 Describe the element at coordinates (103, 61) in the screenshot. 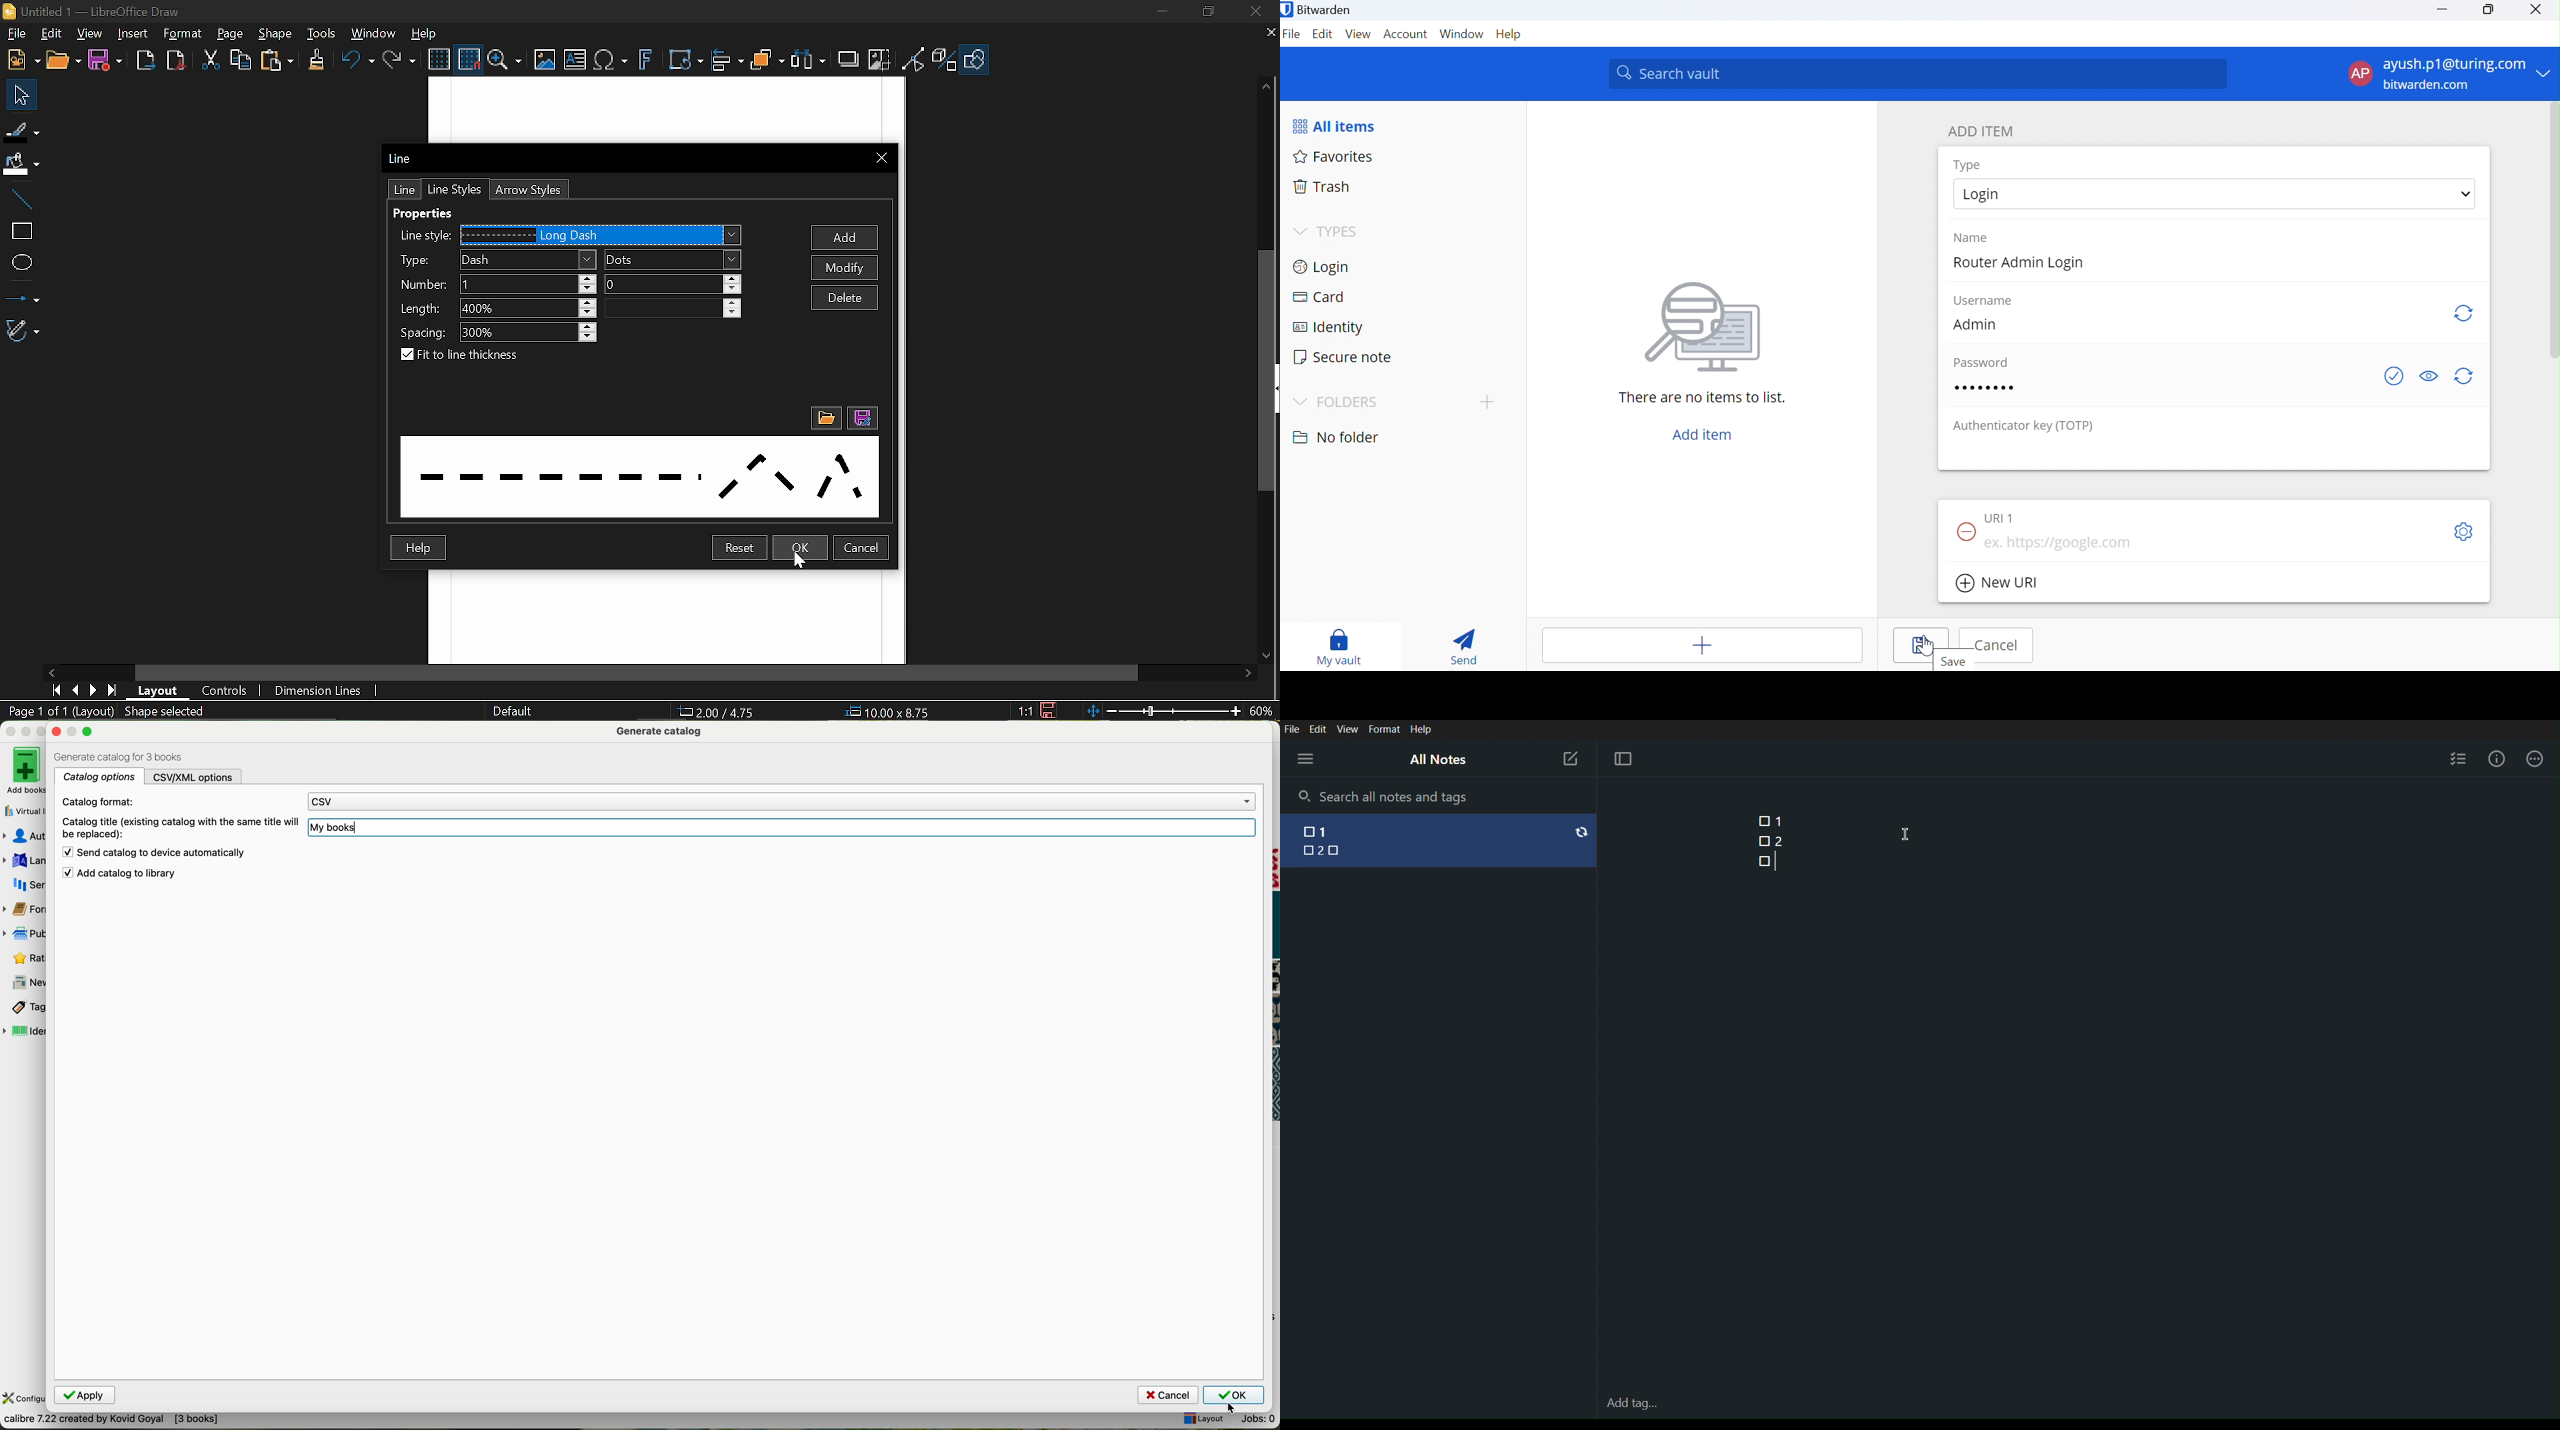

I see `Save` at that location.